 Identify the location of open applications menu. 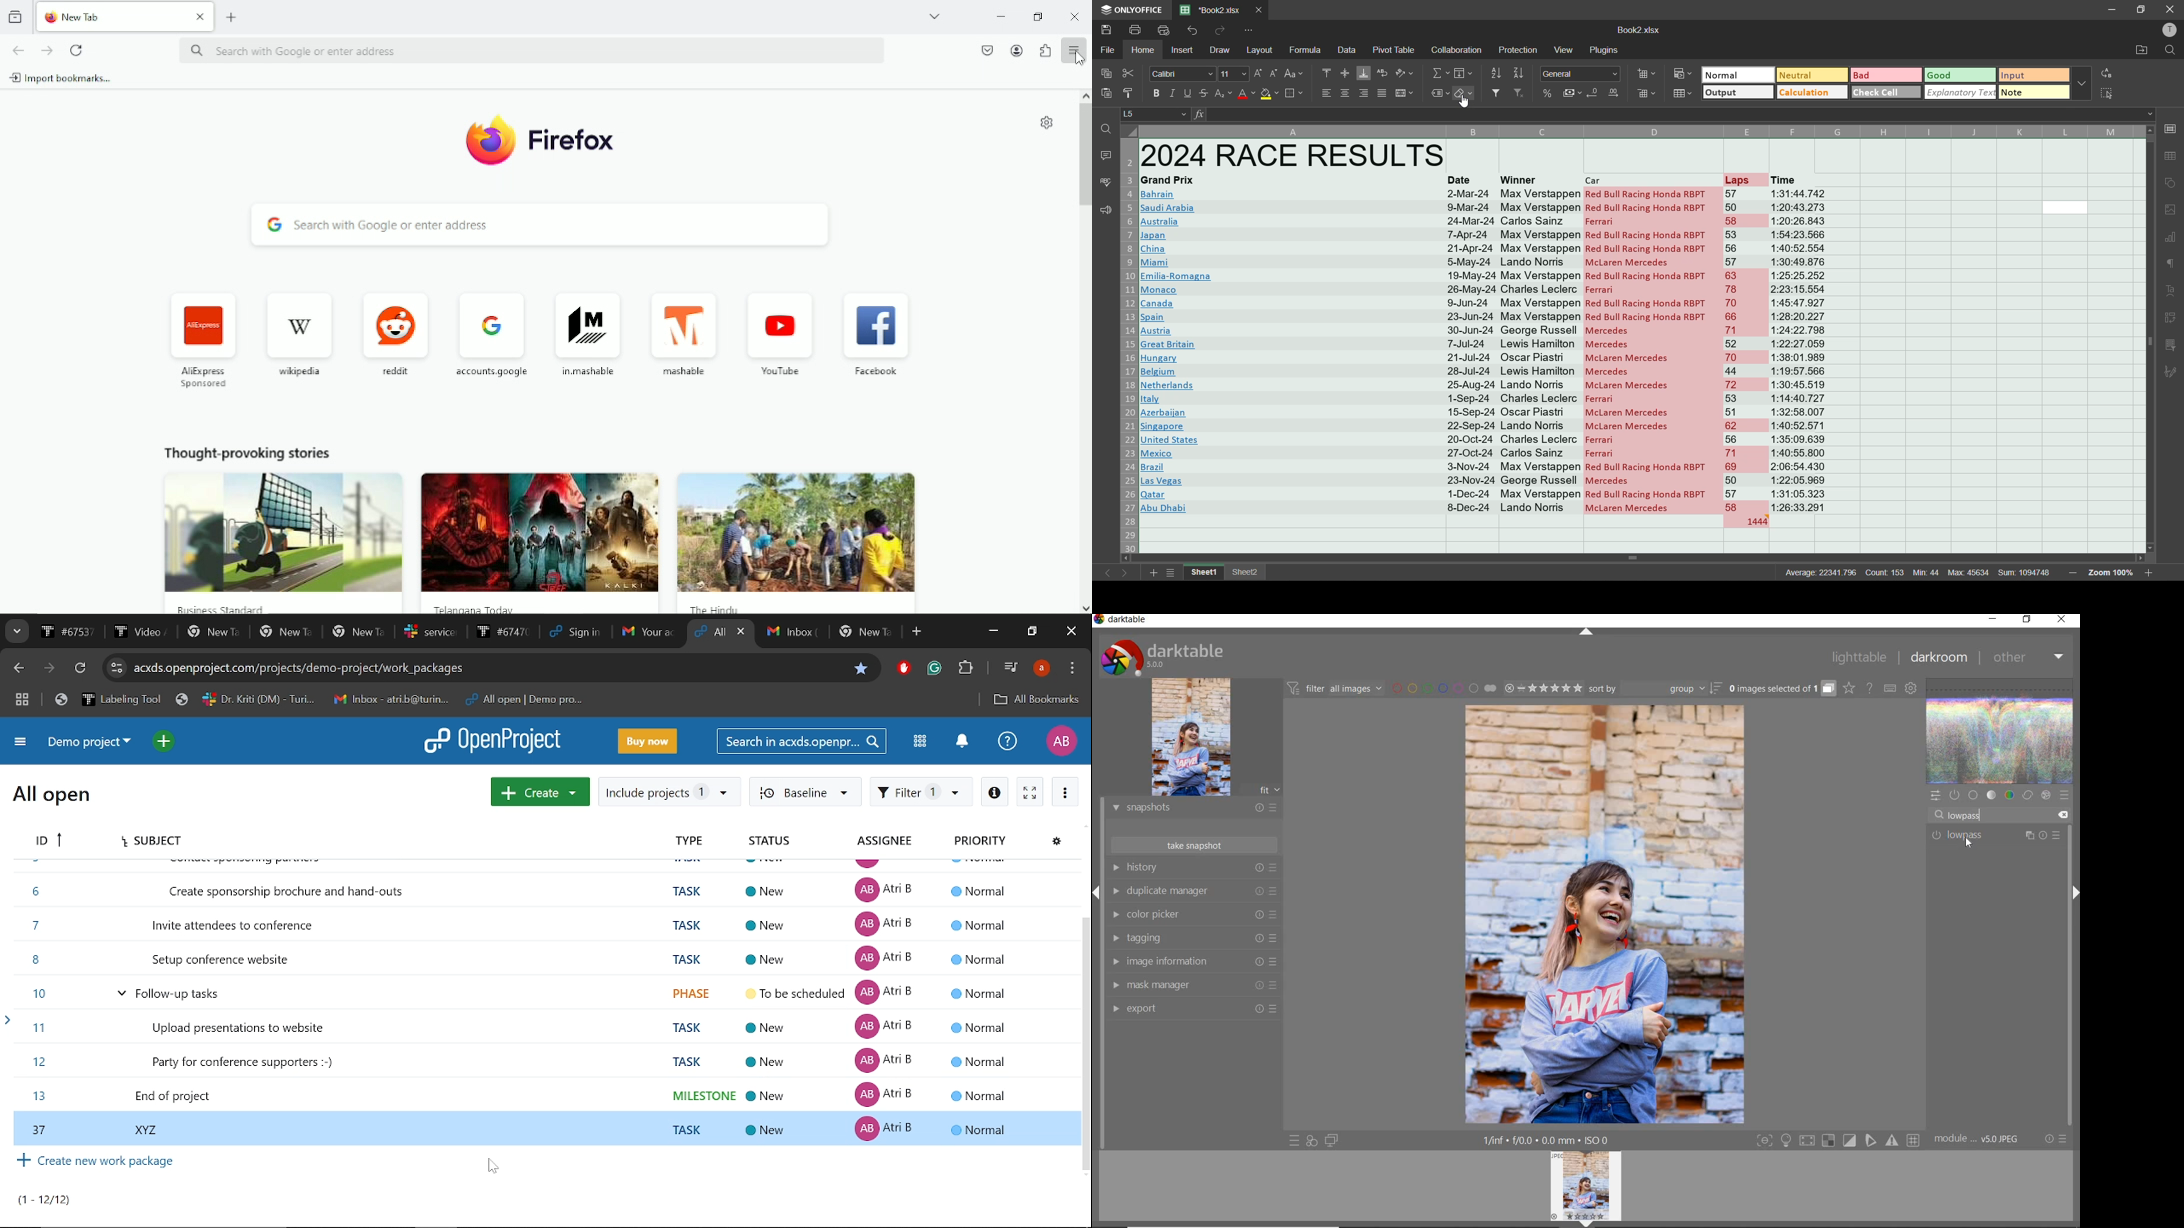
(1074, 51).